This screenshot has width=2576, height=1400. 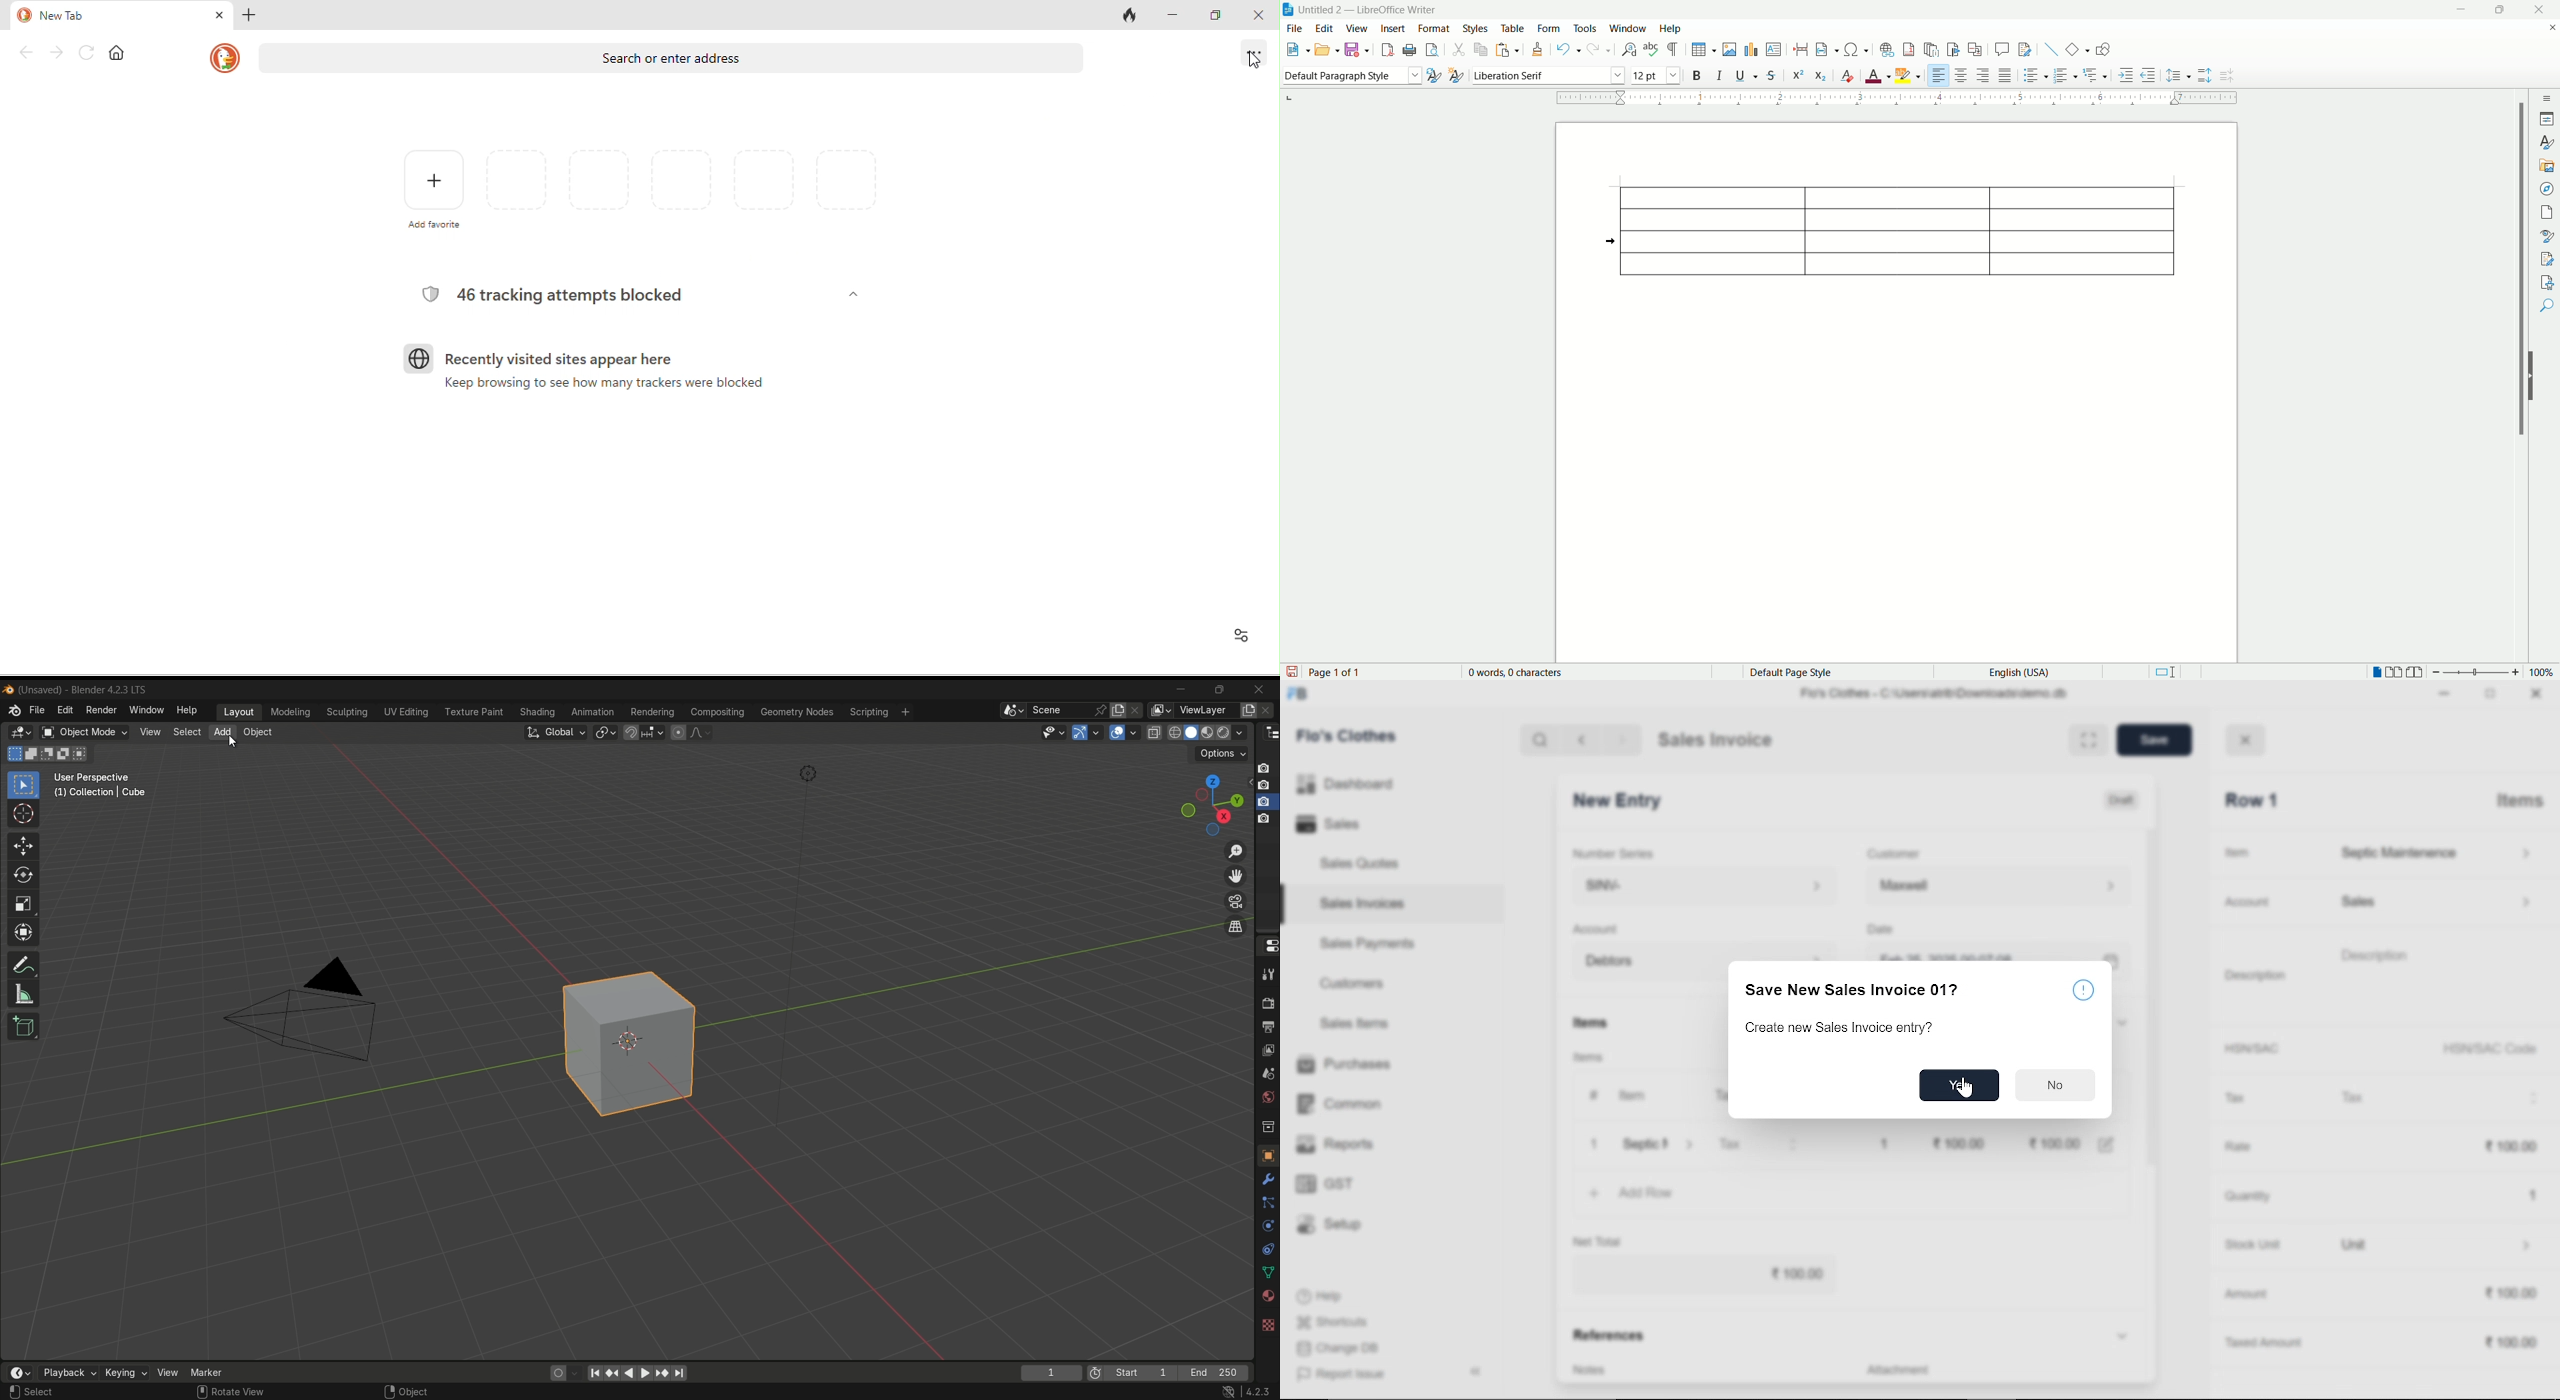 I want to click on open, so click(x=1327, y=51).